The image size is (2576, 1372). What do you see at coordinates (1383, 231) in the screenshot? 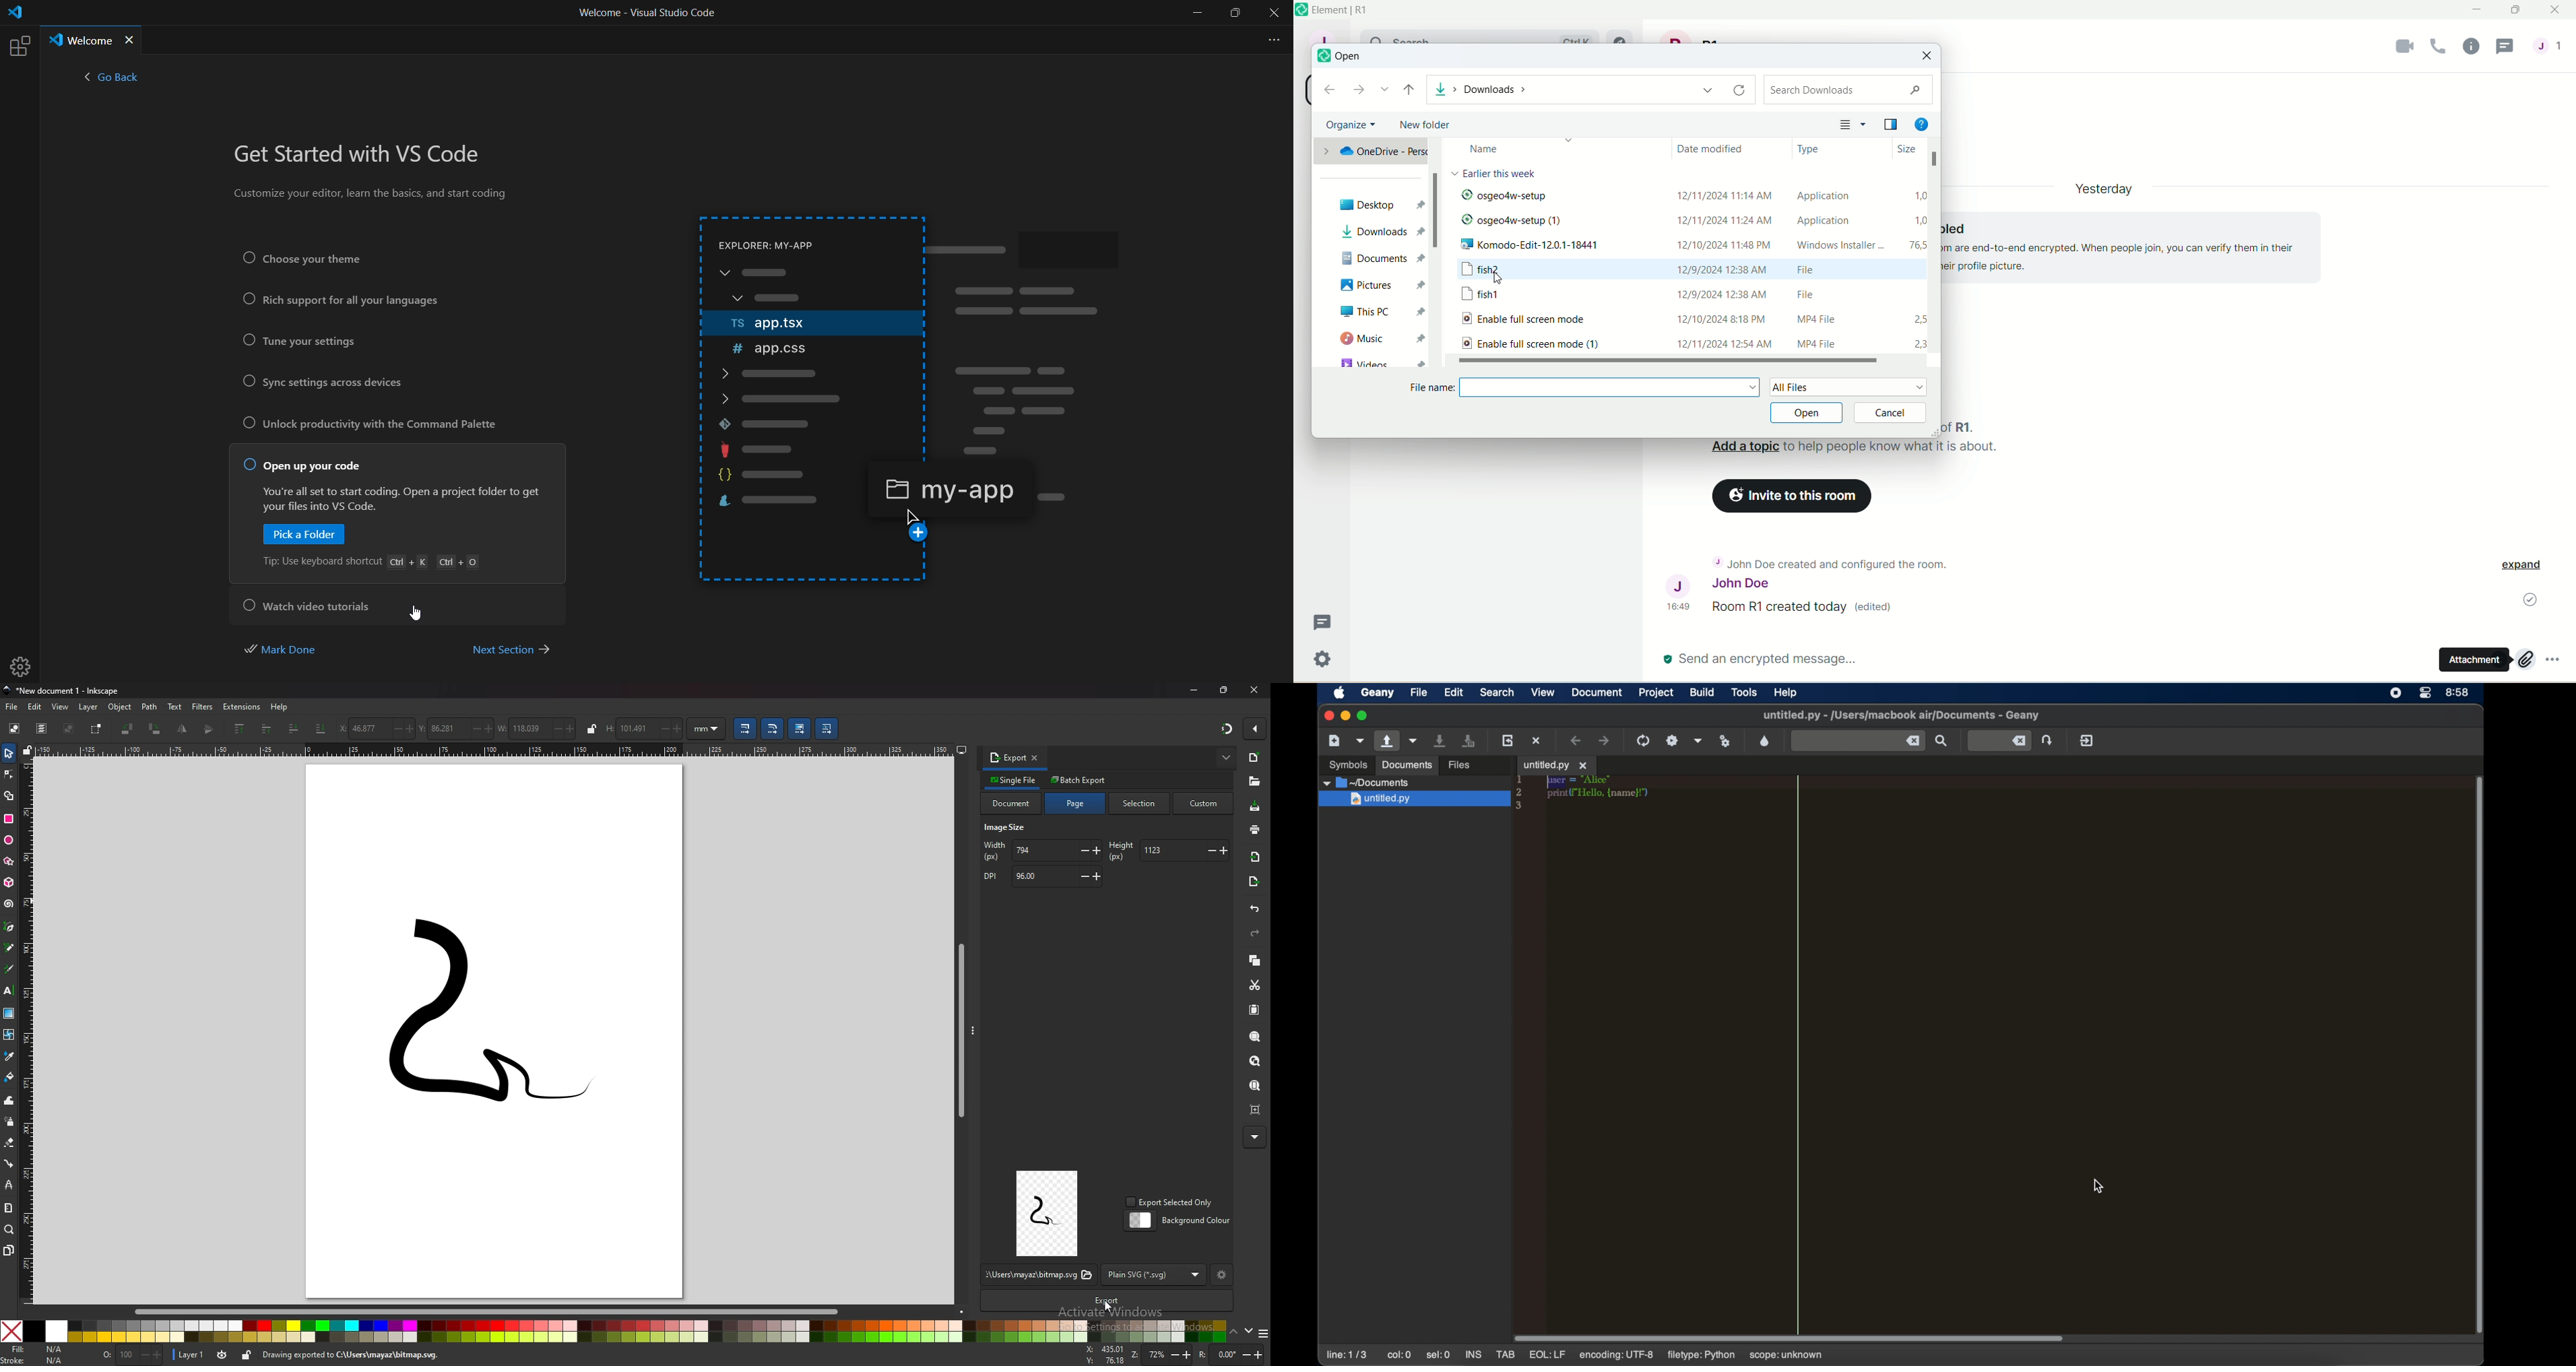
I see `downloads` at bounding box center [1383, 231].